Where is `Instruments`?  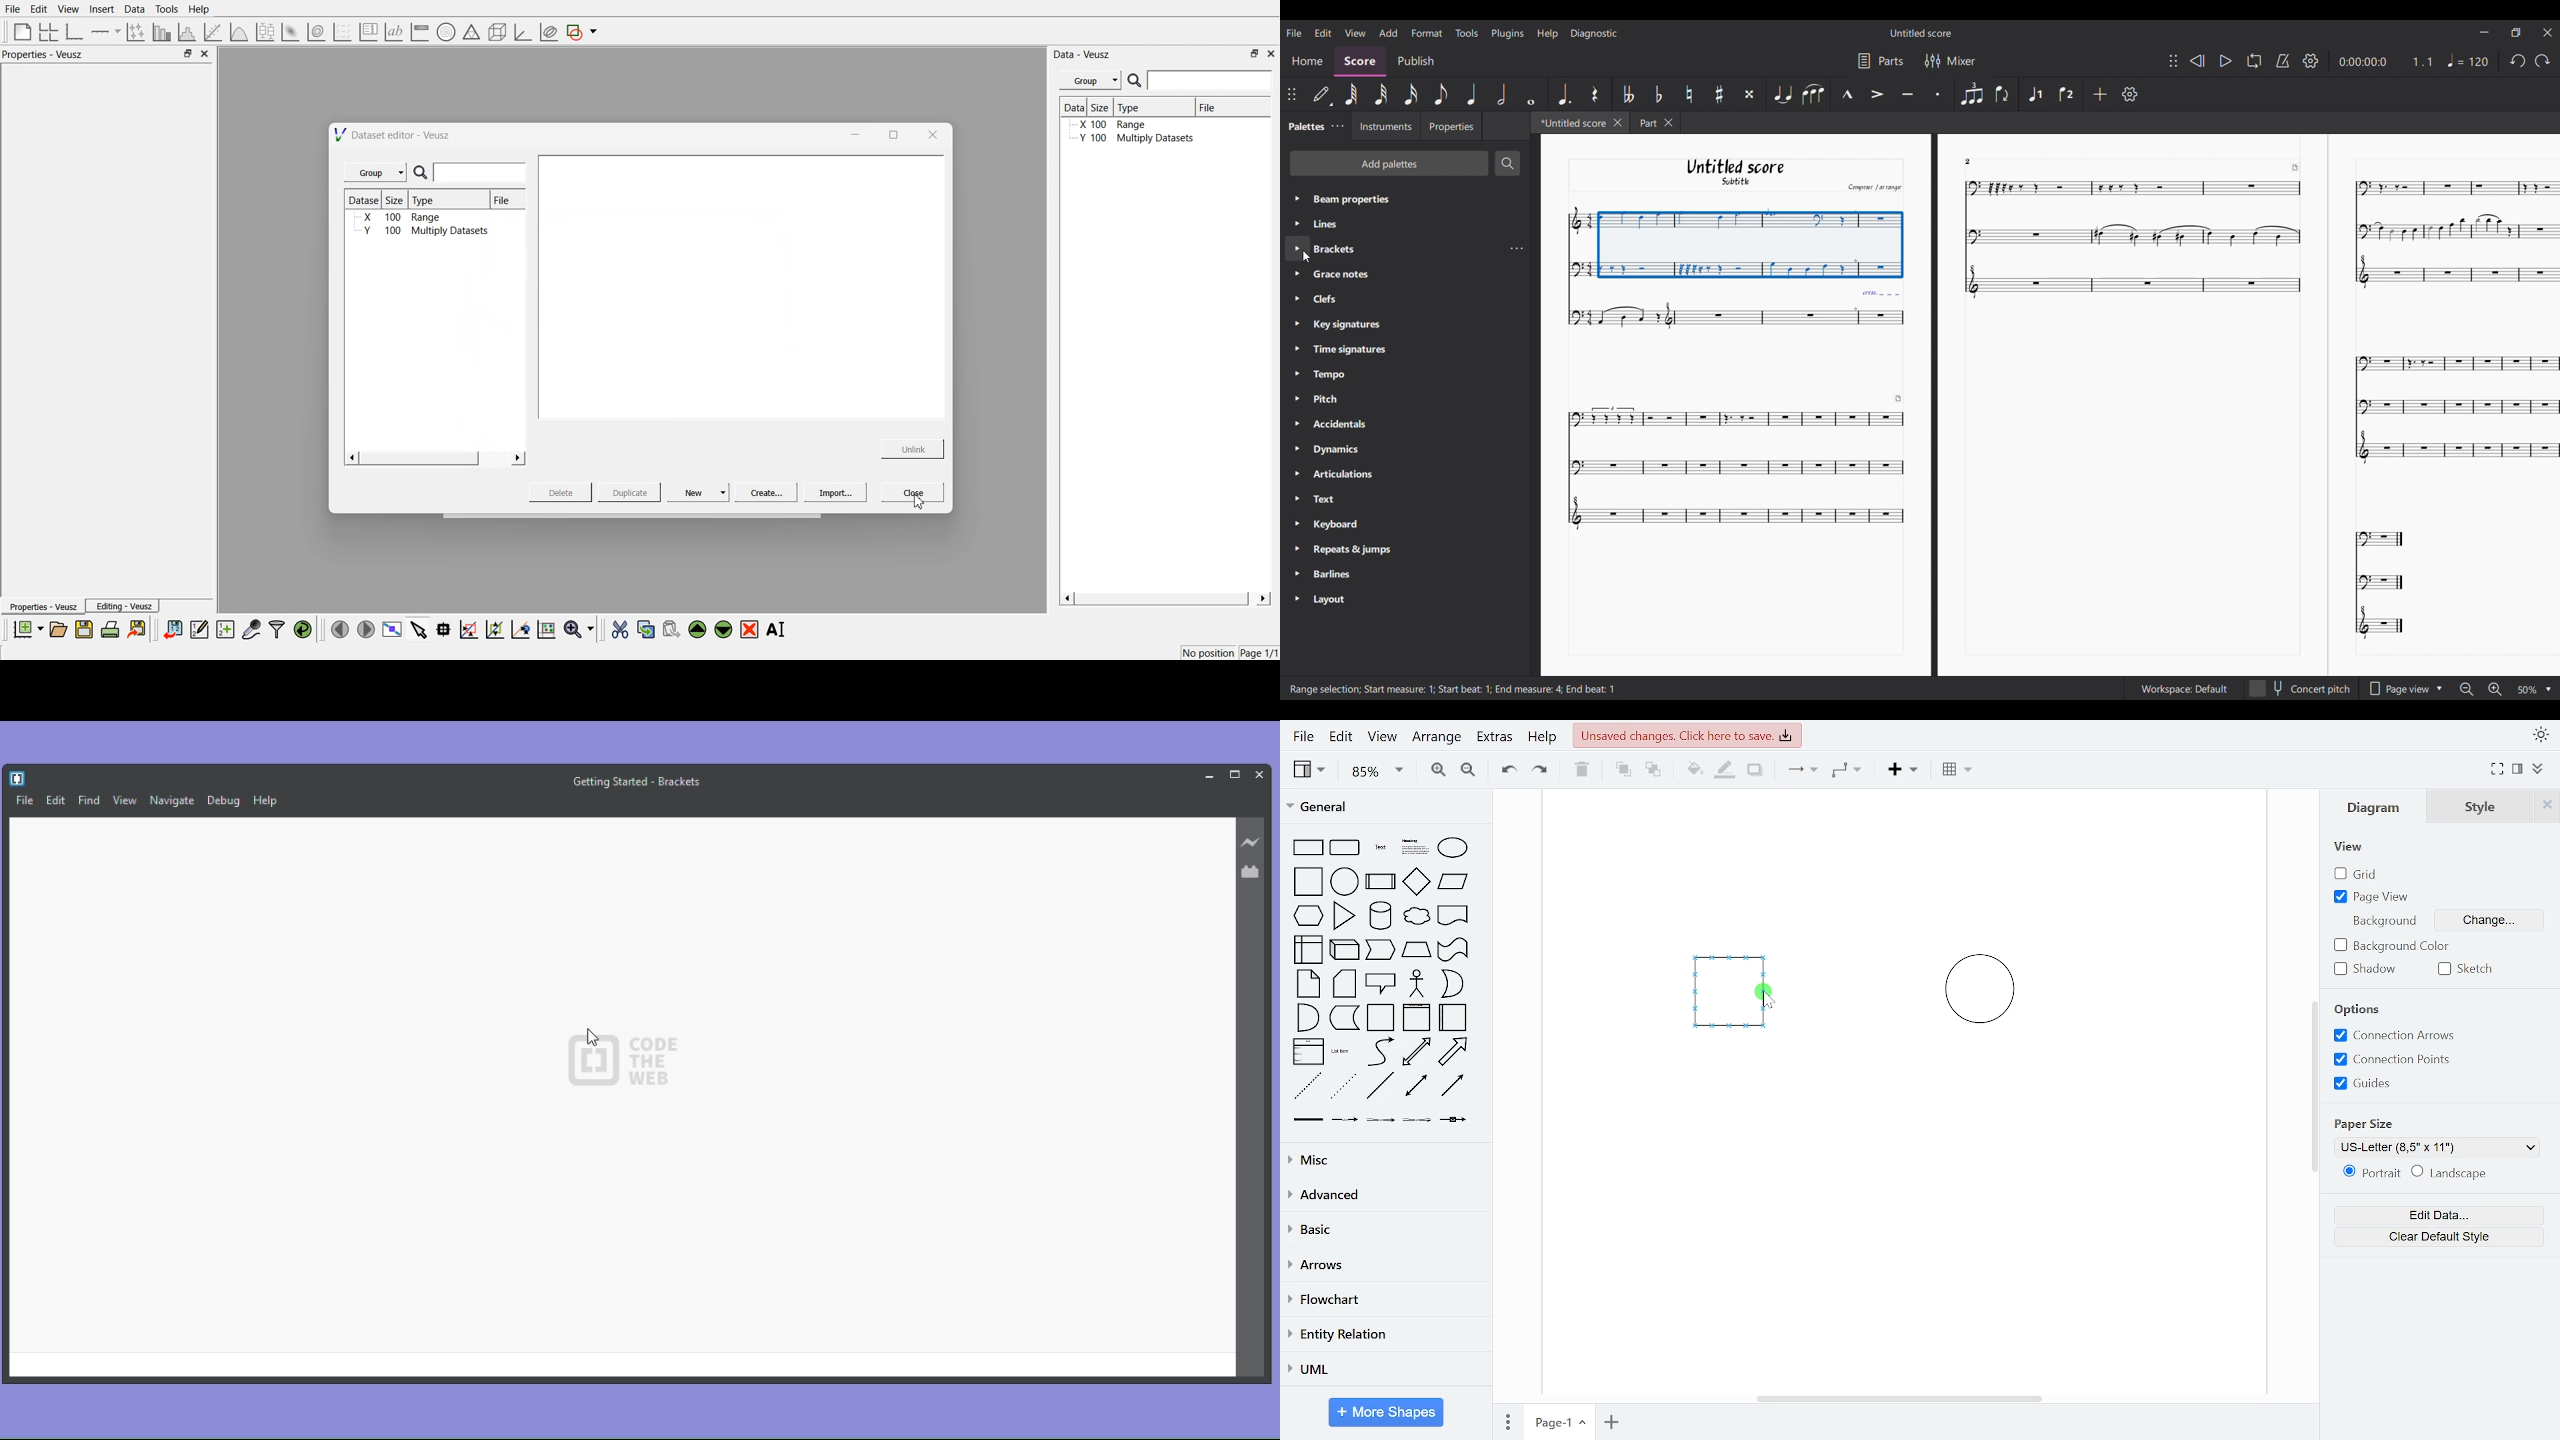 Instruments is located at coordinates (1385, 127).